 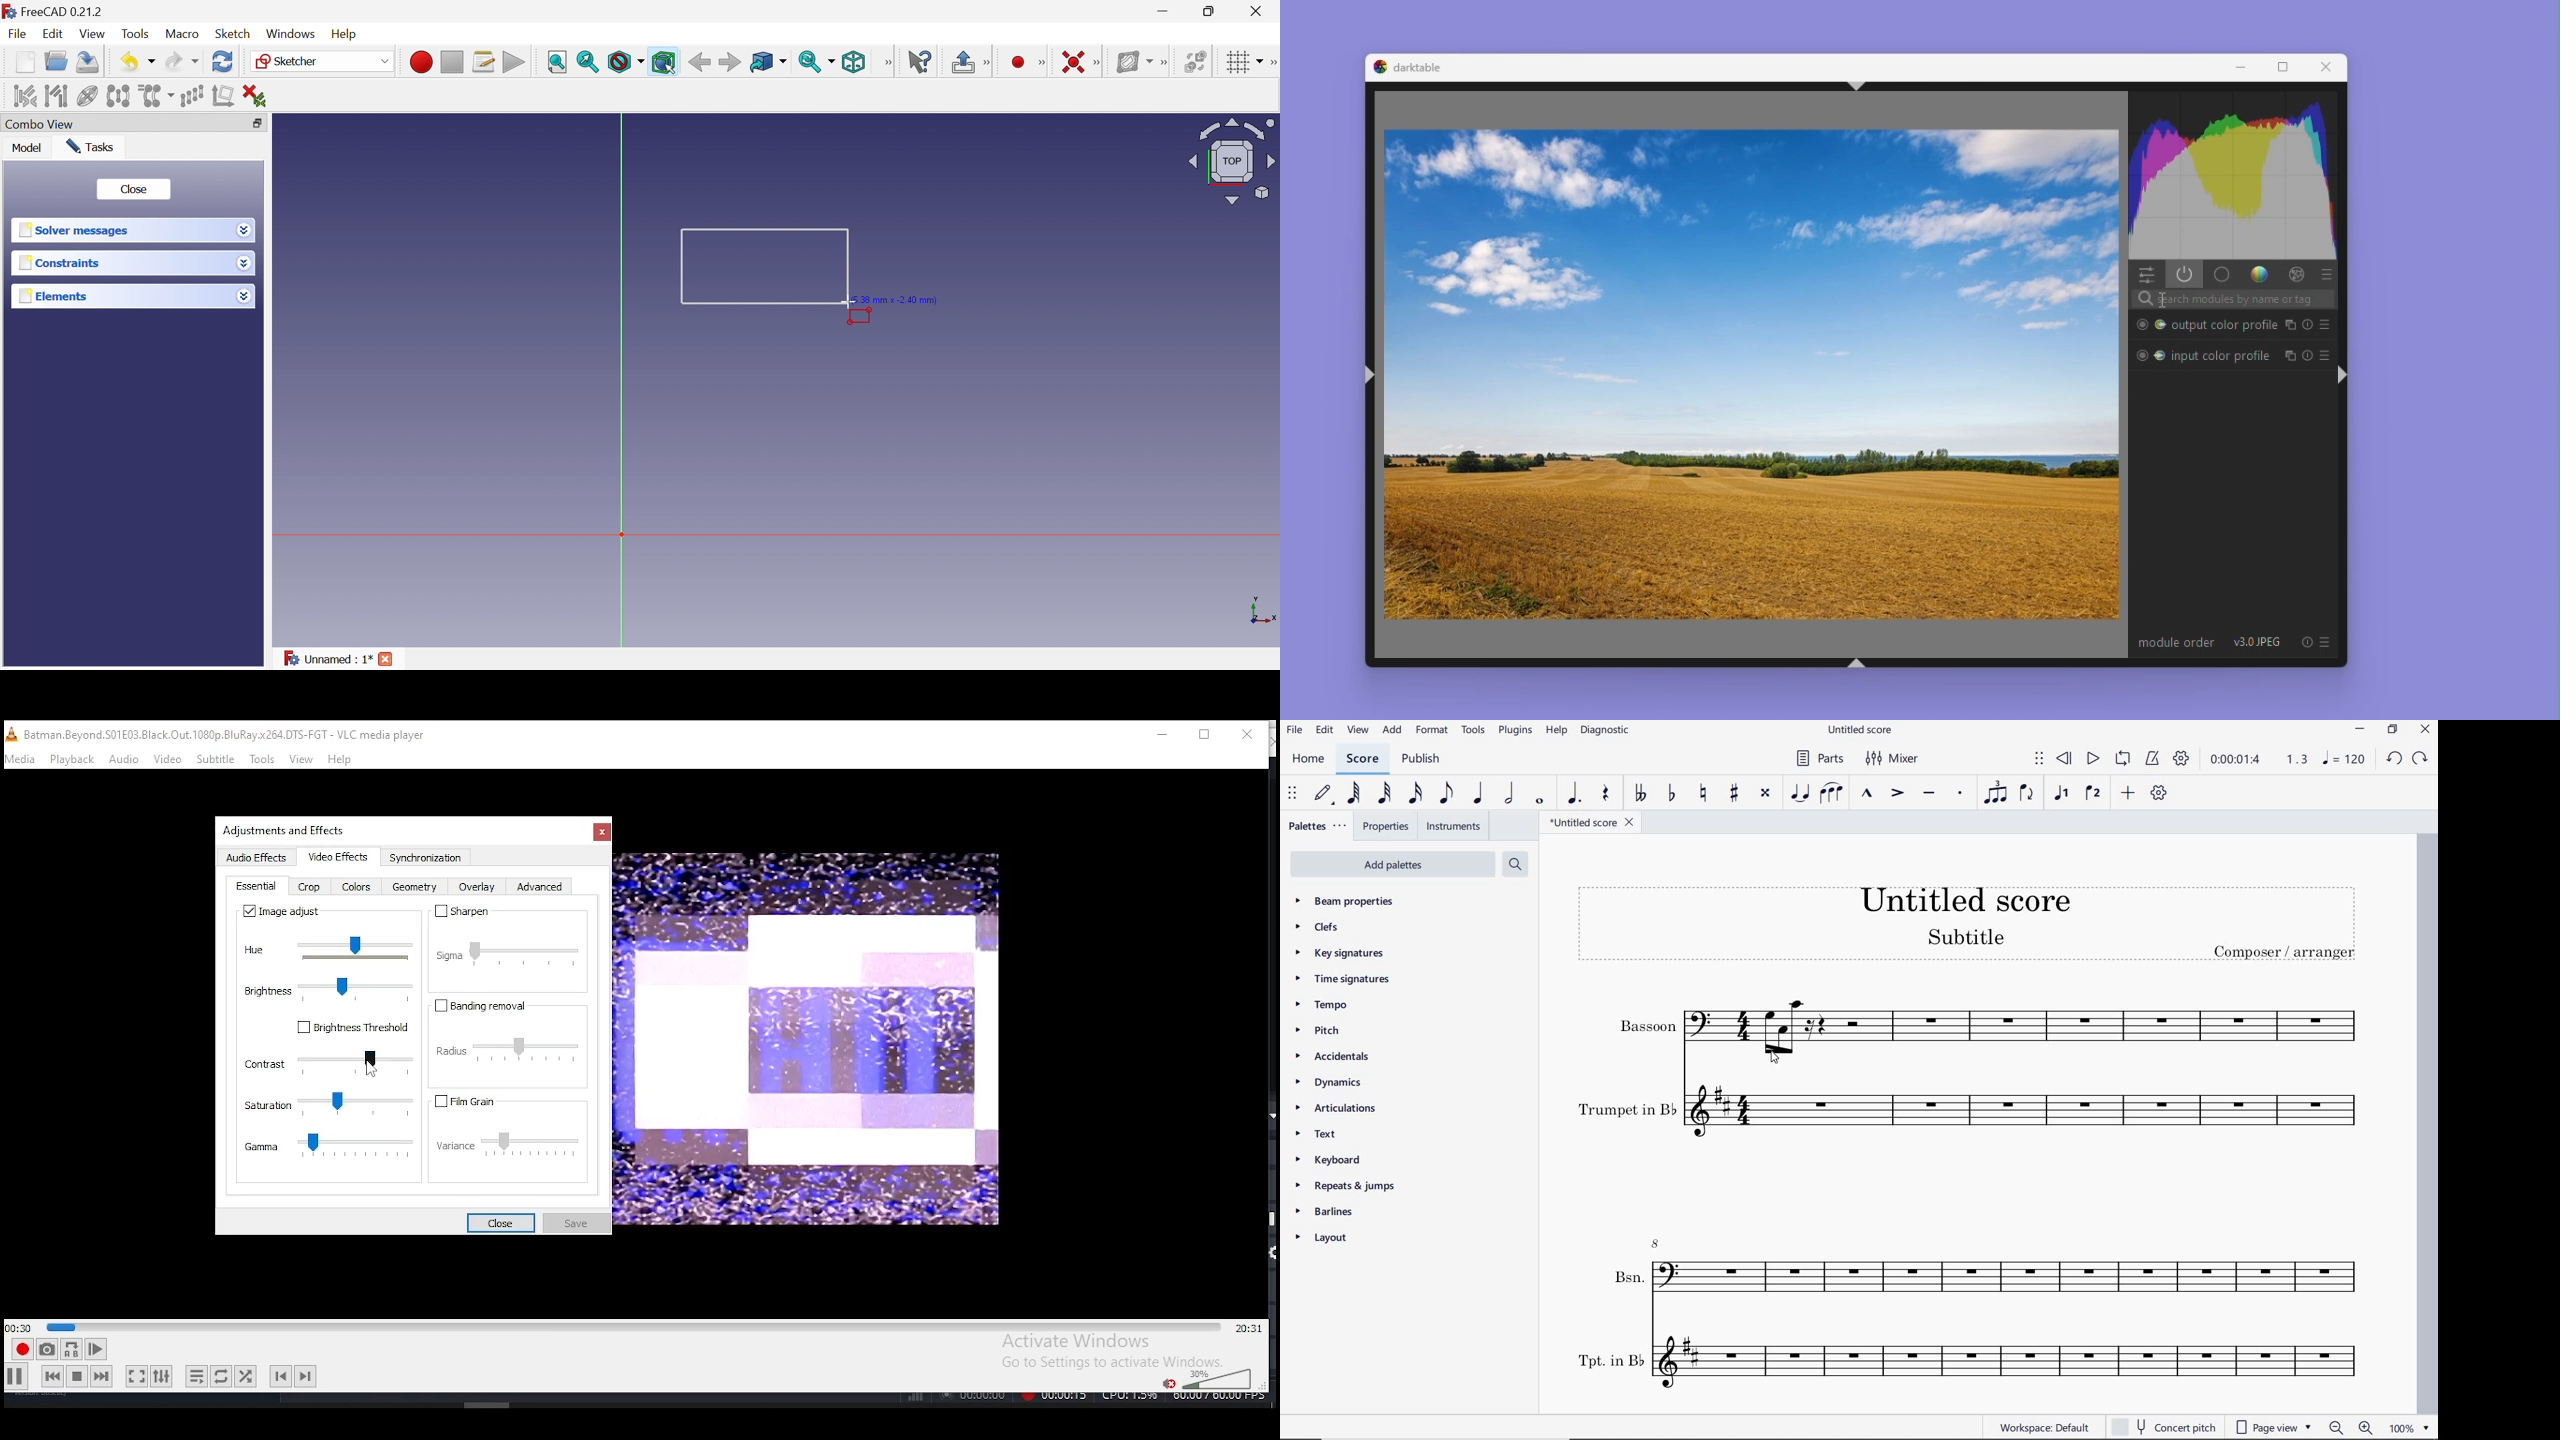 What do you see at coordinates (259, 859) in the screenshot?
I see `audio effects` at bounding box center [259, 859].